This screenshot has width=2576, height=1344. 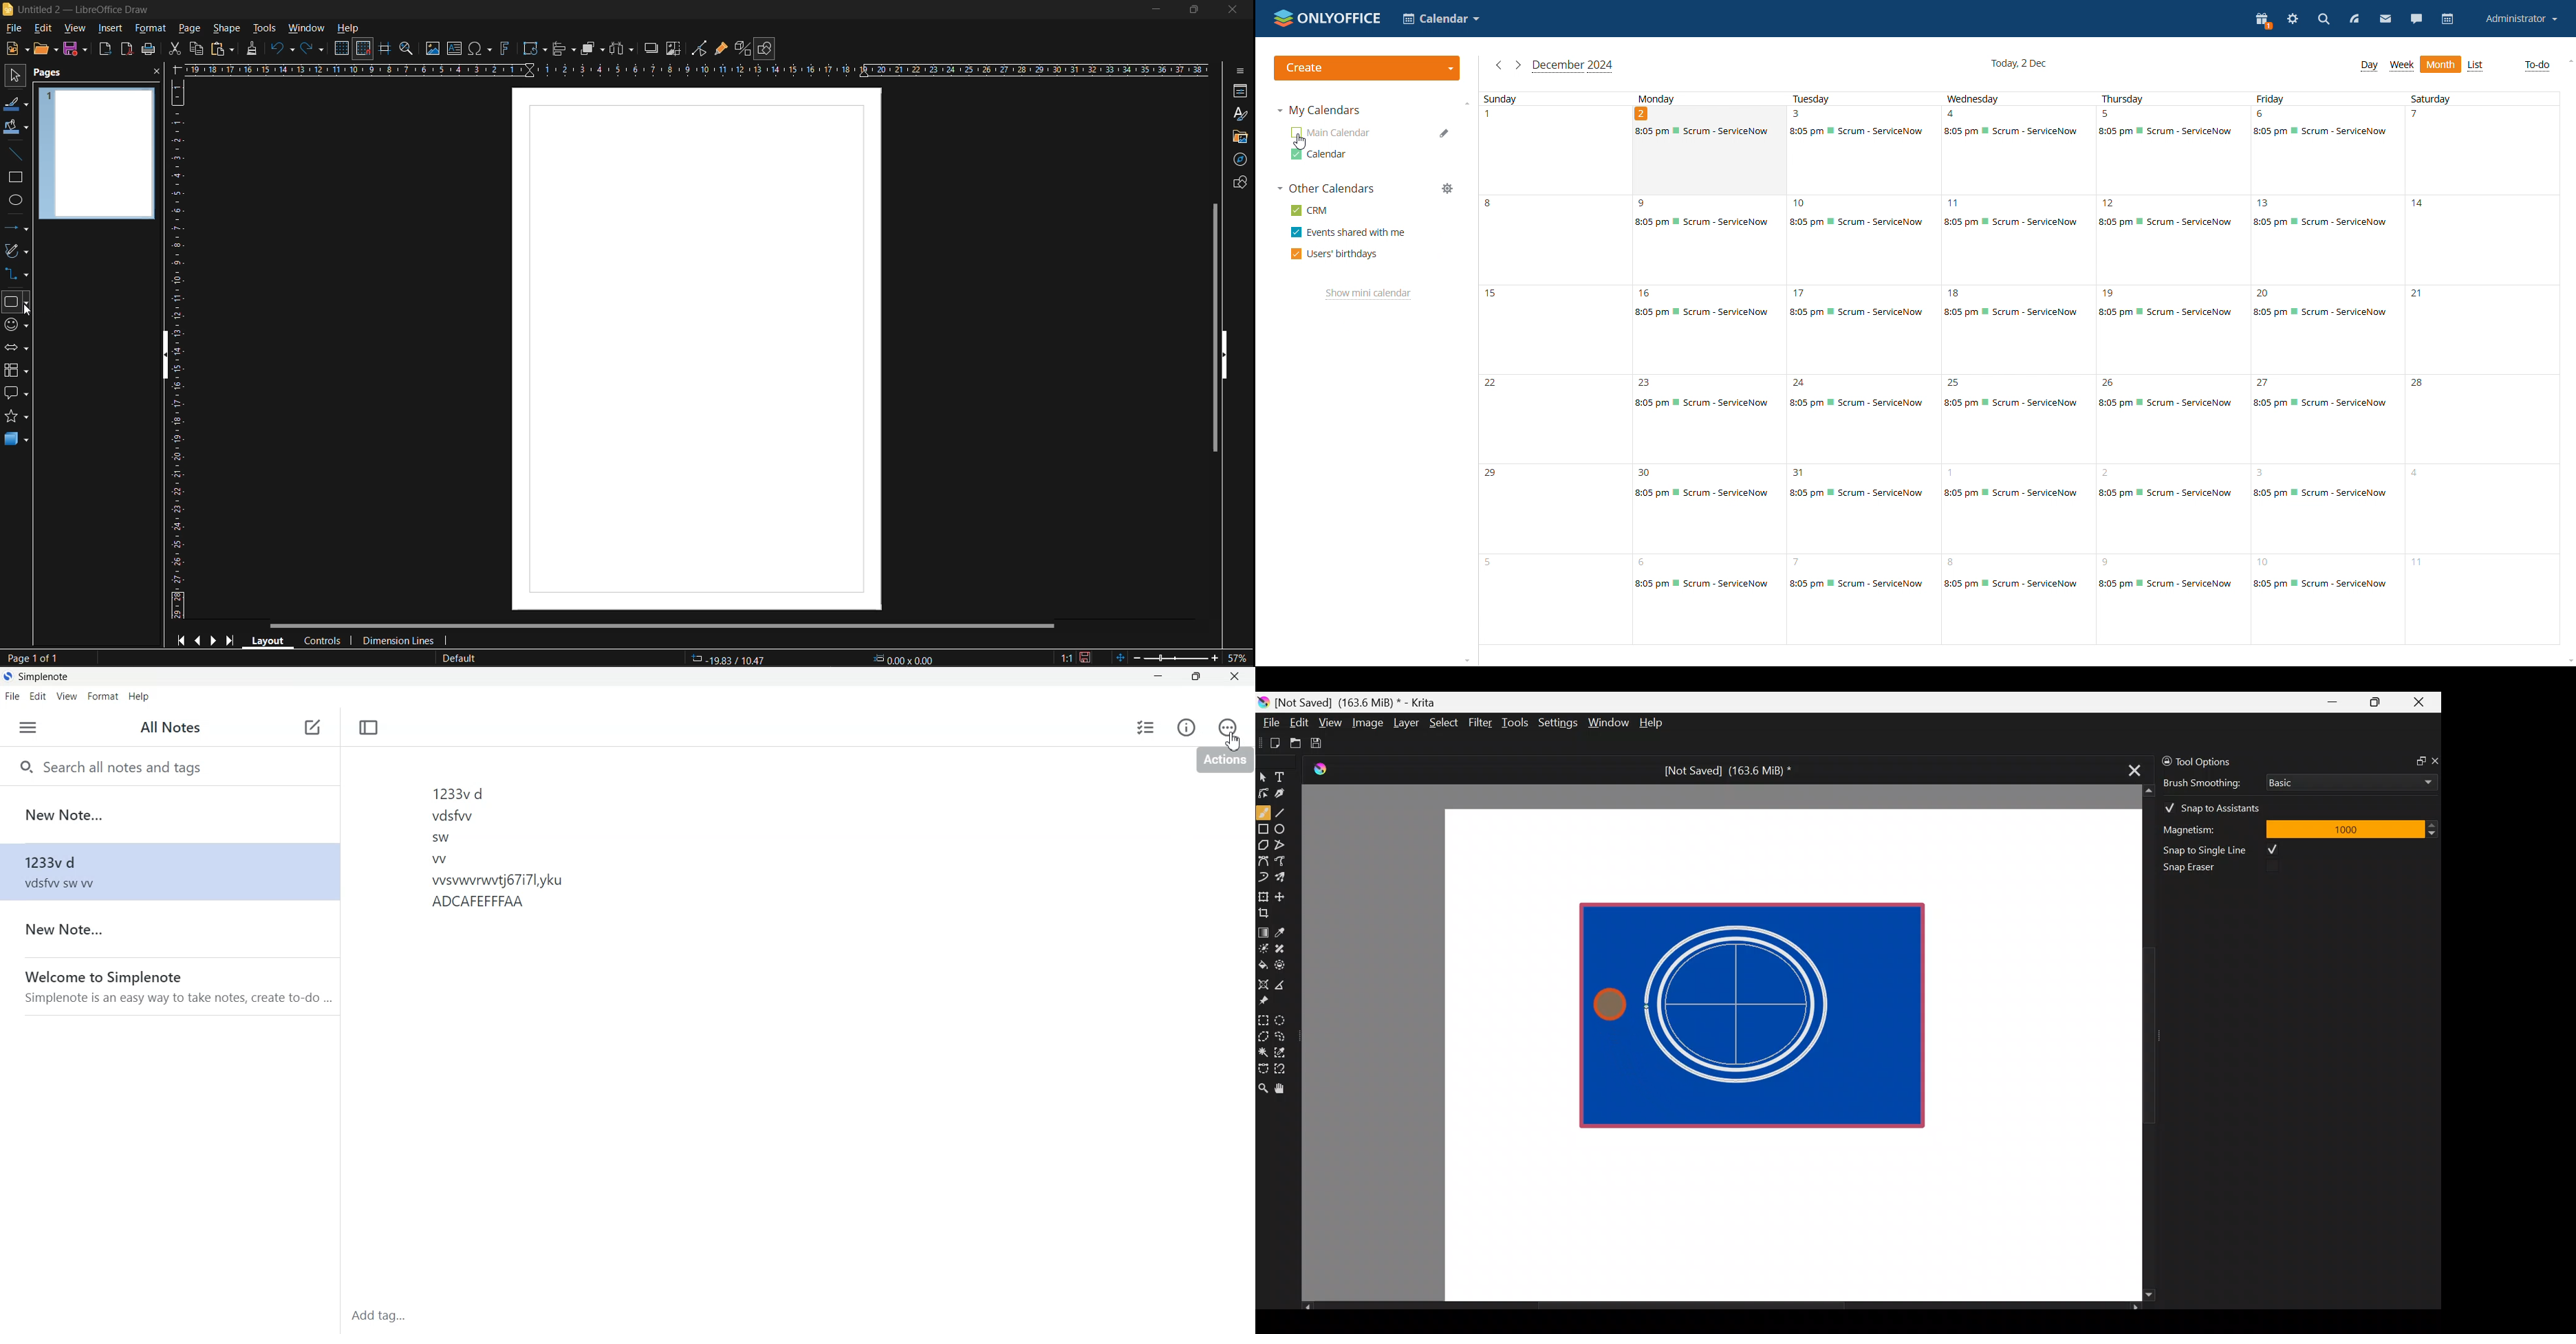 What do you see at coordinates (169, 815) in the screenshot?
I see `New Note` at bounding box center [169, 815].